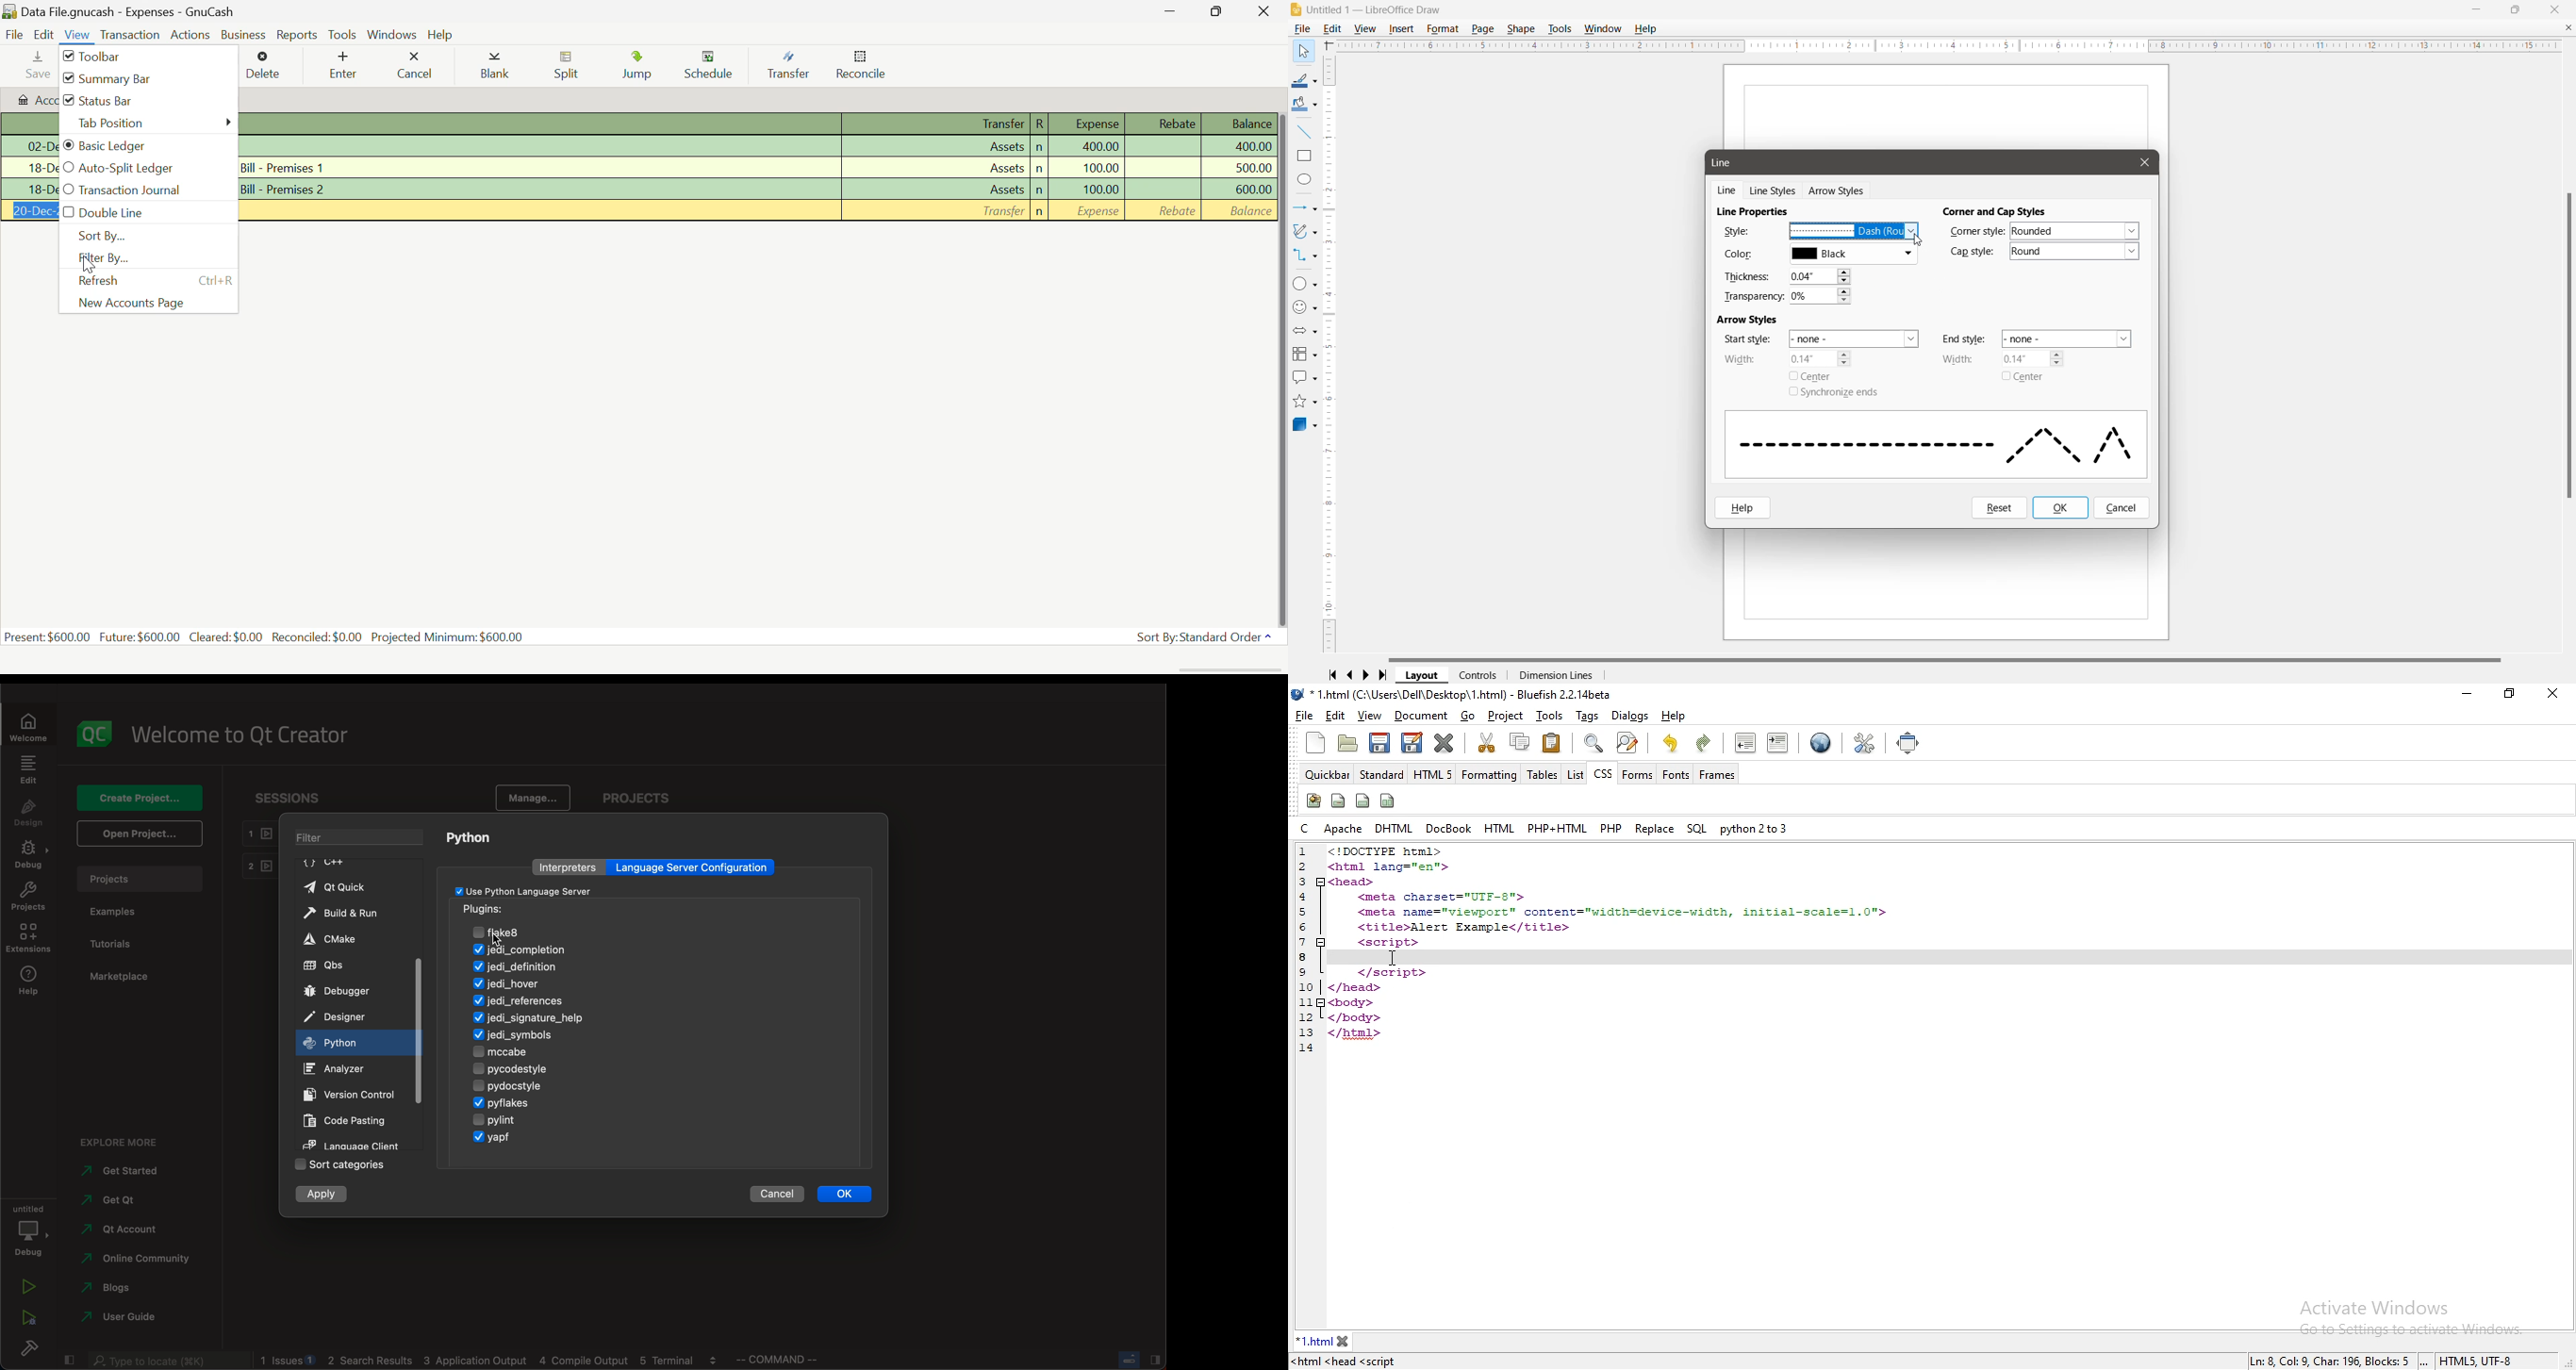 The image size is (2576, 1372). Describe the element at coordinates (297, 799) in the screenshot. I see `sessions` at that location.